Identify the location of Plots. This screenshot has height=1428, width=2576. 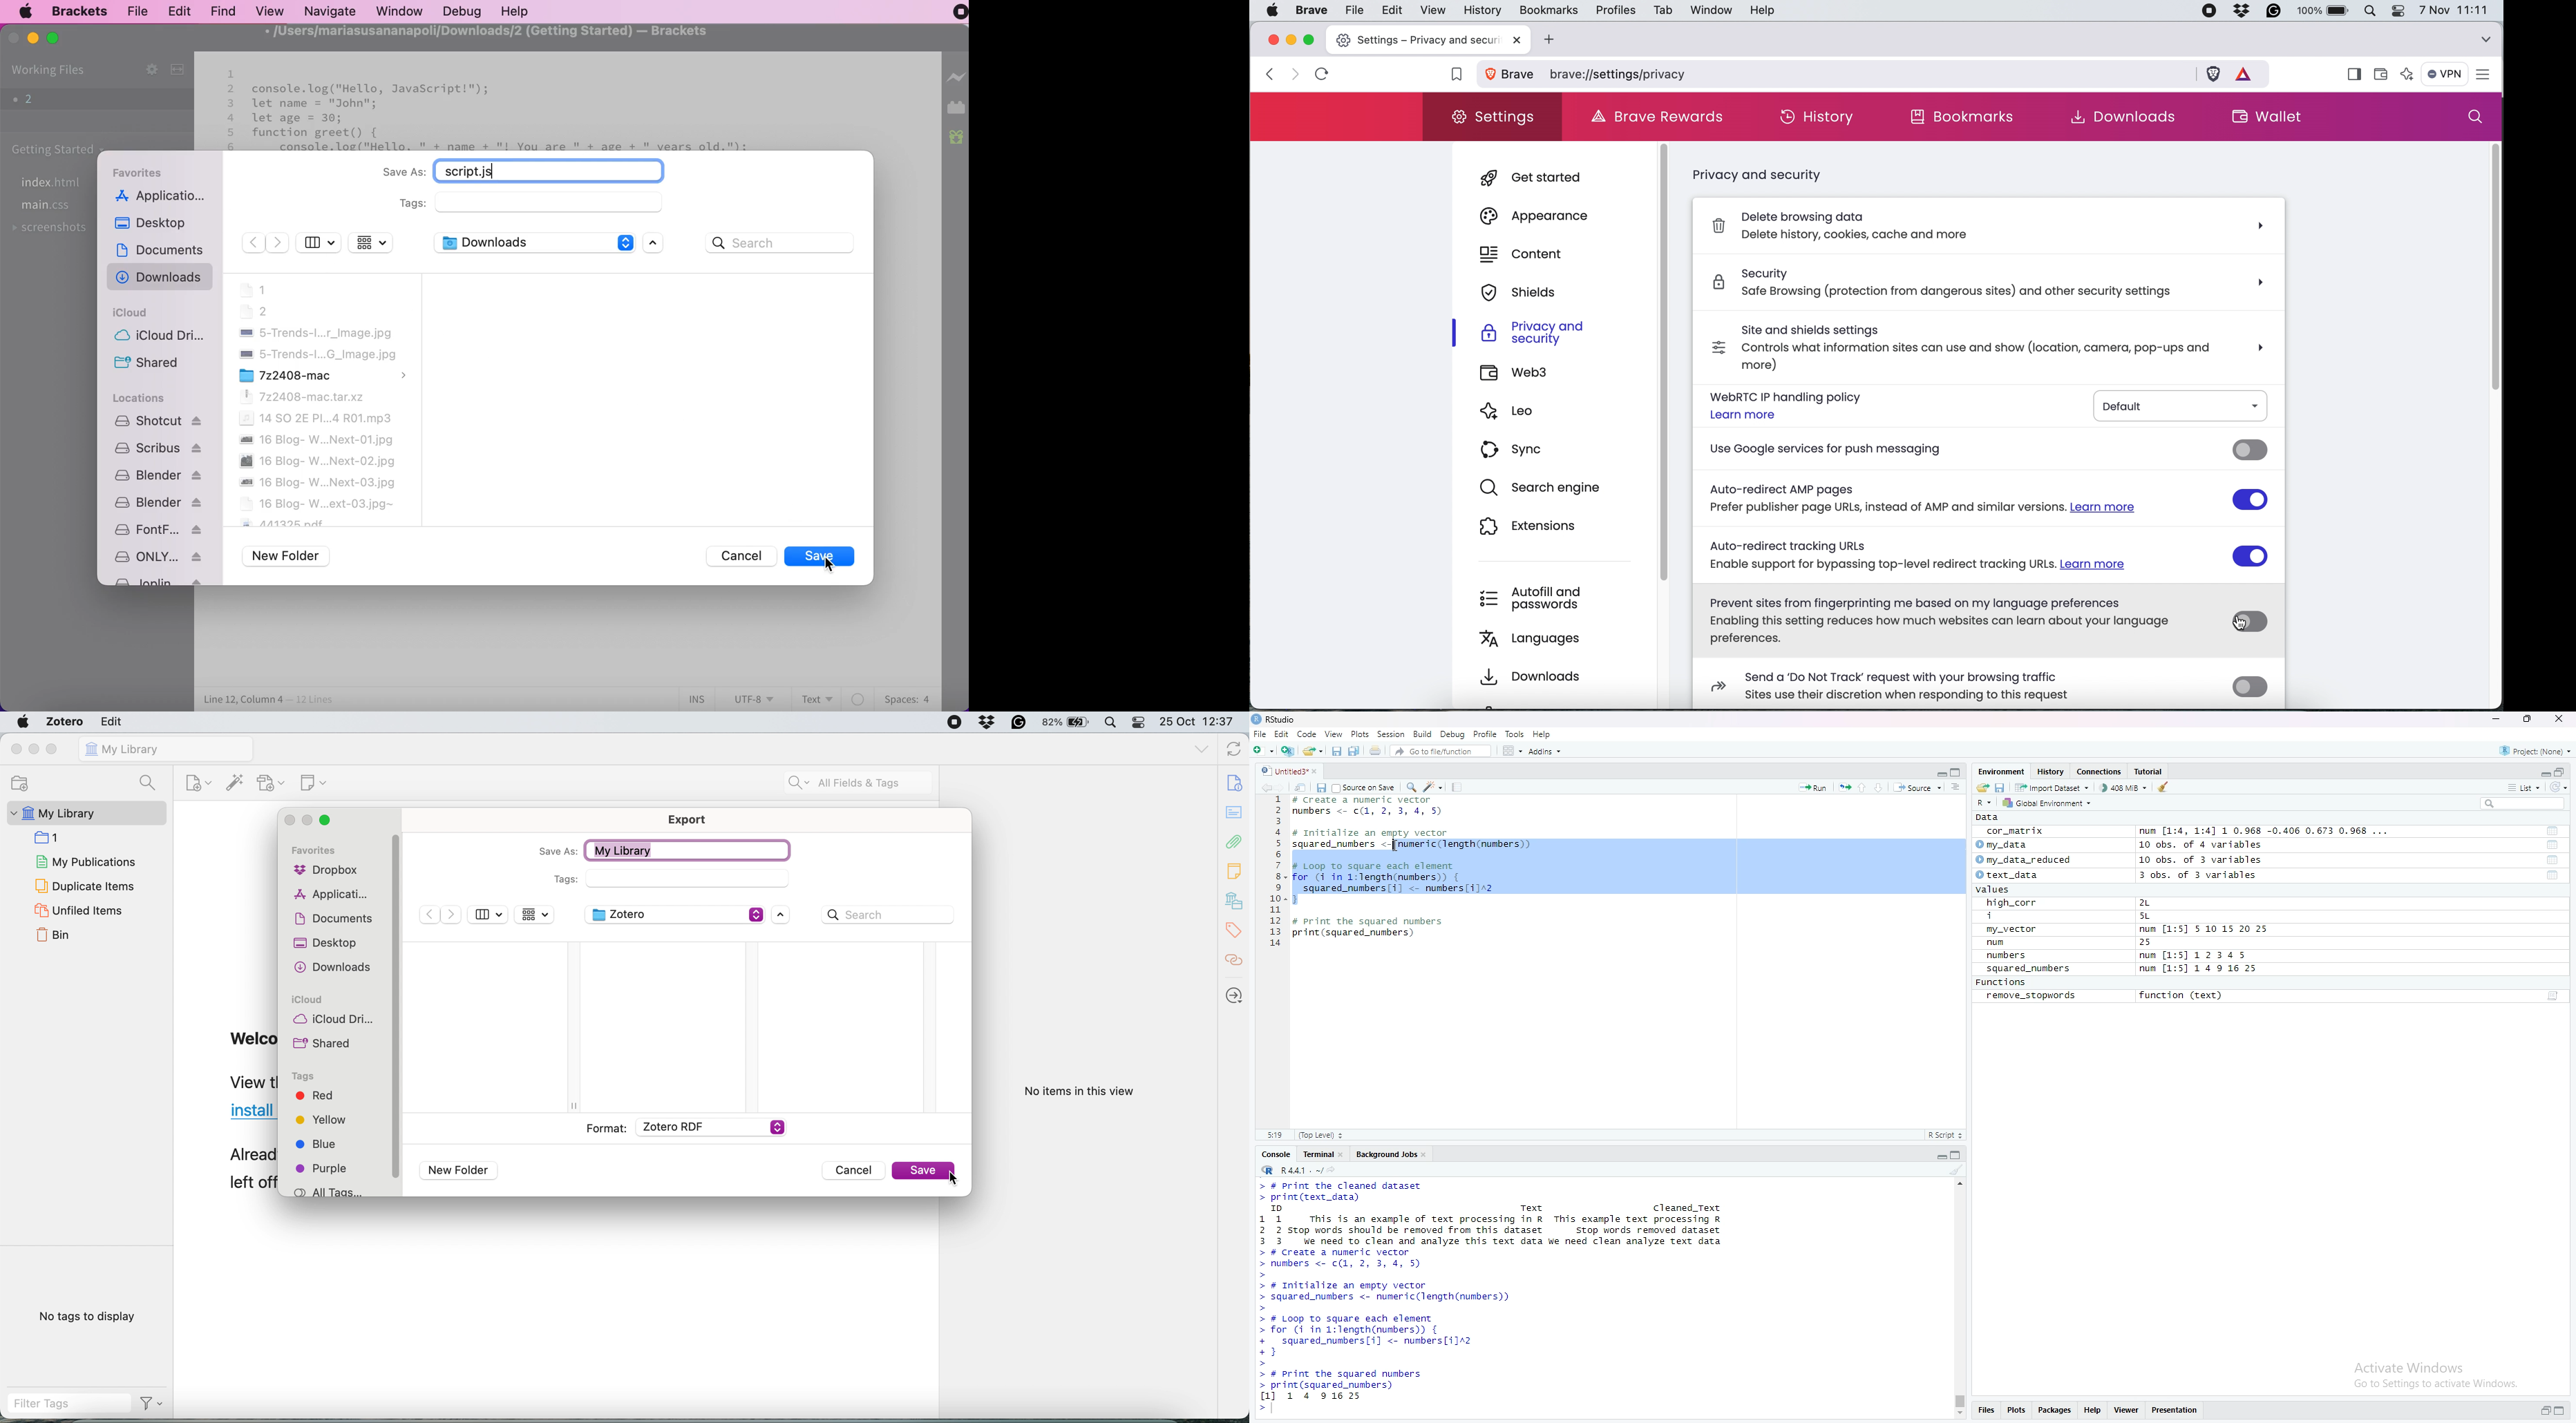
(2016, 1411).